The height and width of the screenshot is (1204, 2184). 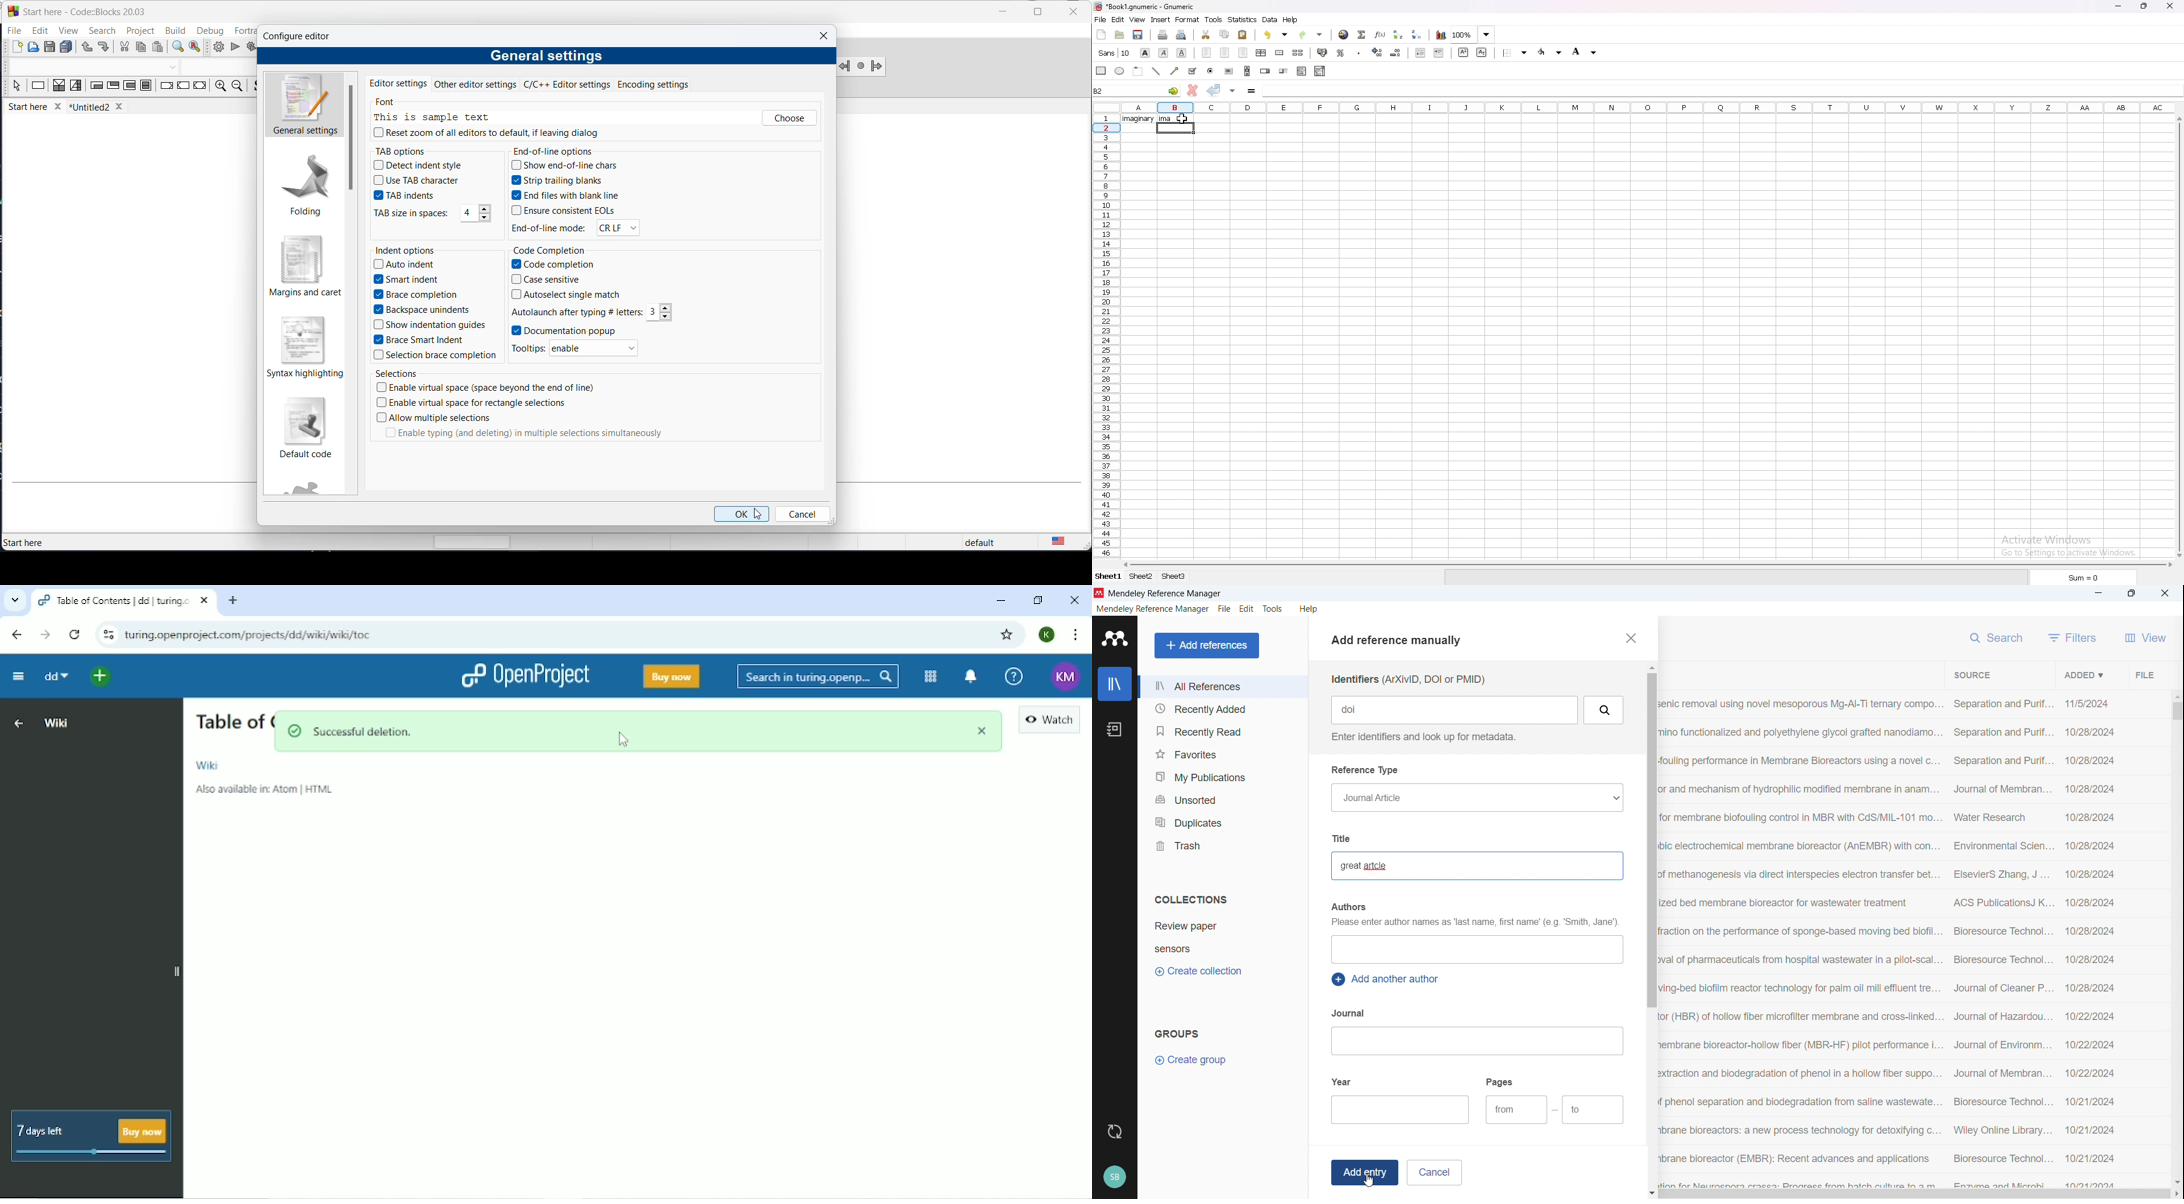 What do you see at coordinates (573, 293) in the screenshot?
I see `autoselect single match` at bounding box center [573, 293].